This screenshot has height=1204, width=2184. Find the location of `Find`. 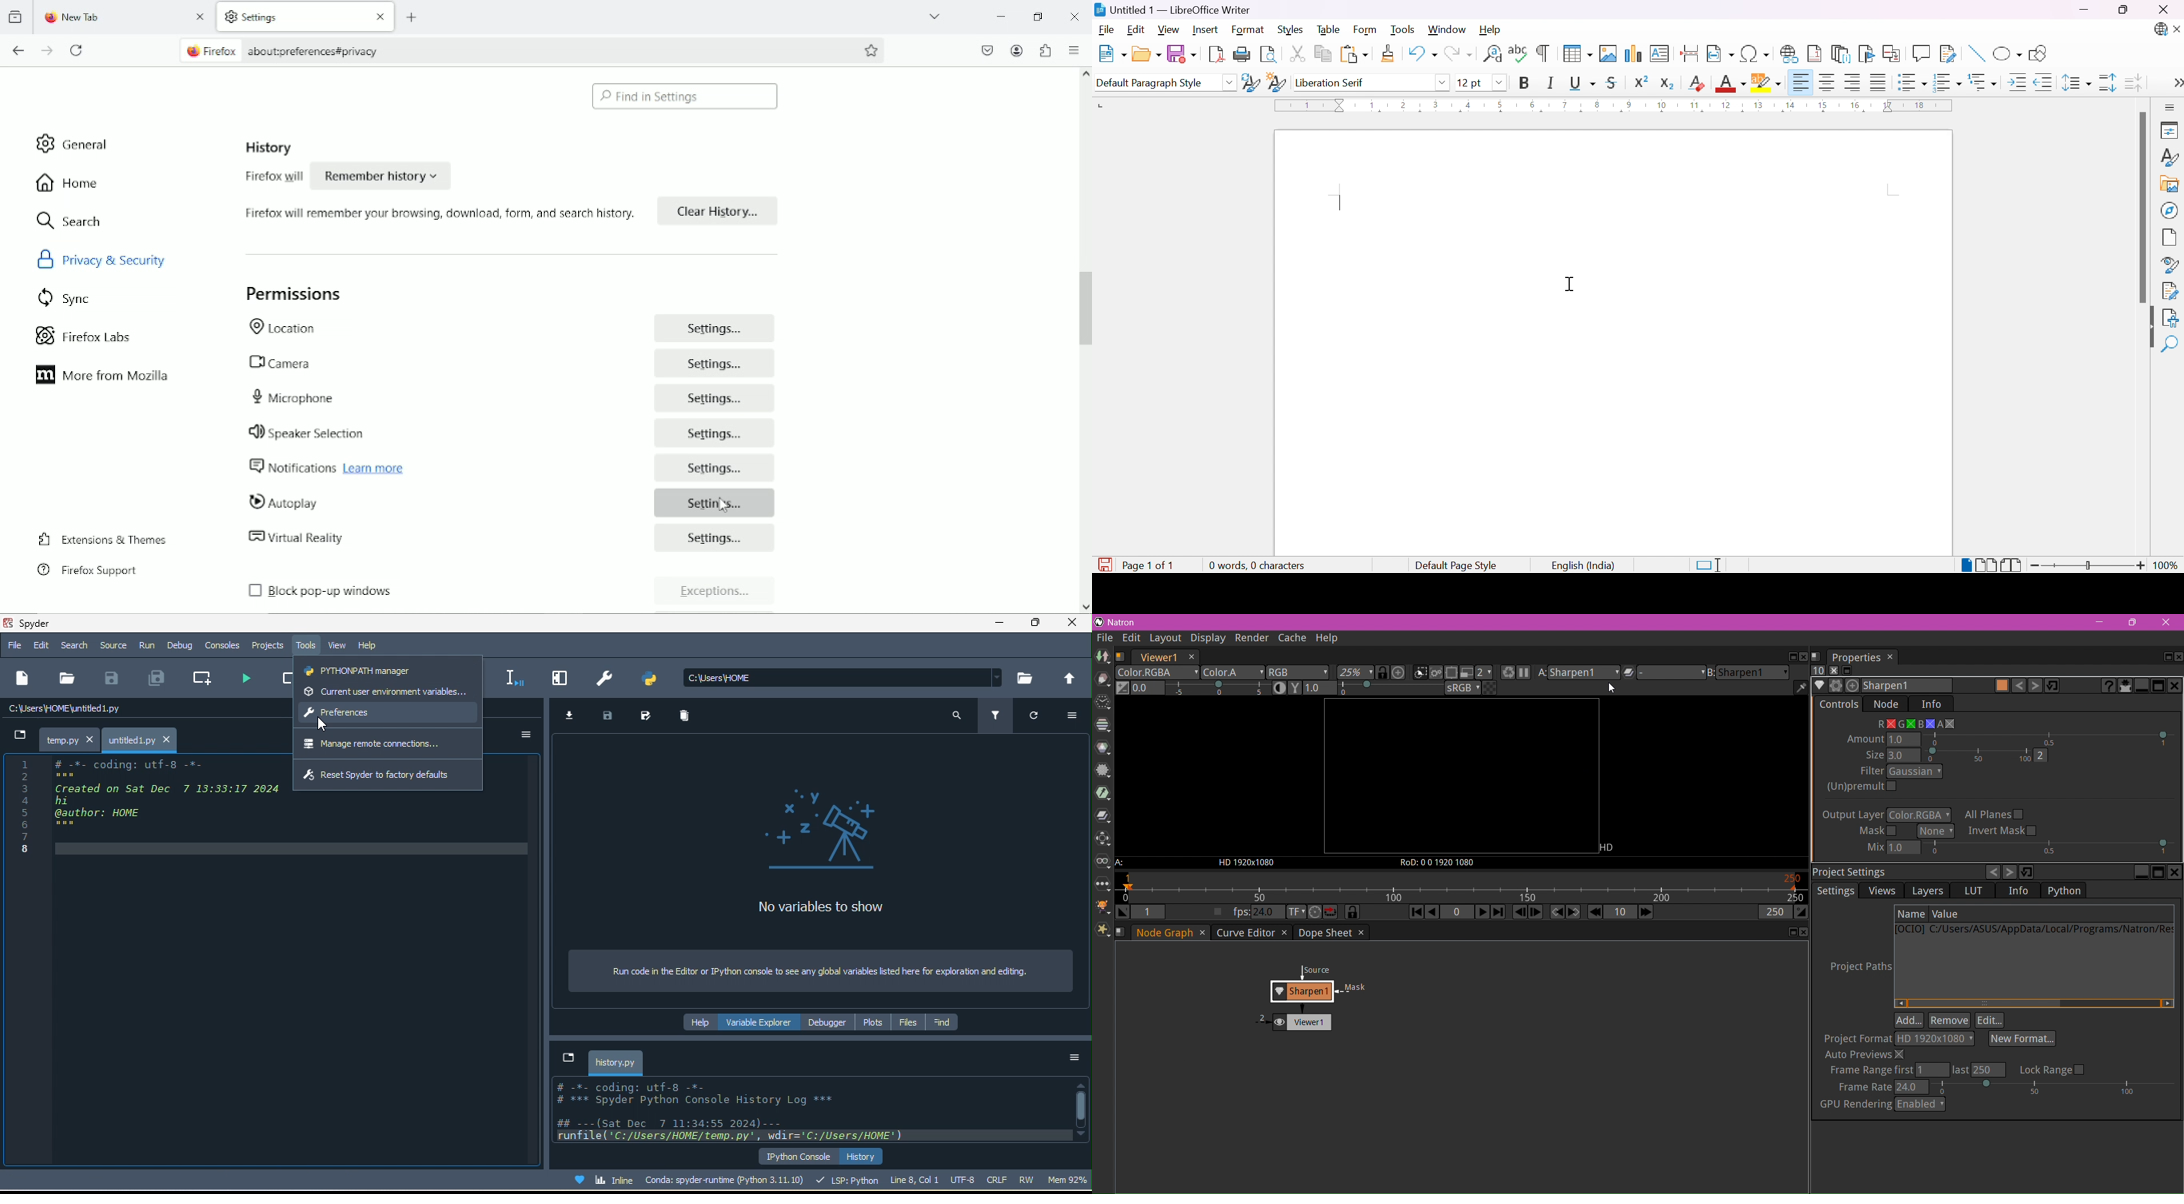

Find is located at coordinates (2170, 345).